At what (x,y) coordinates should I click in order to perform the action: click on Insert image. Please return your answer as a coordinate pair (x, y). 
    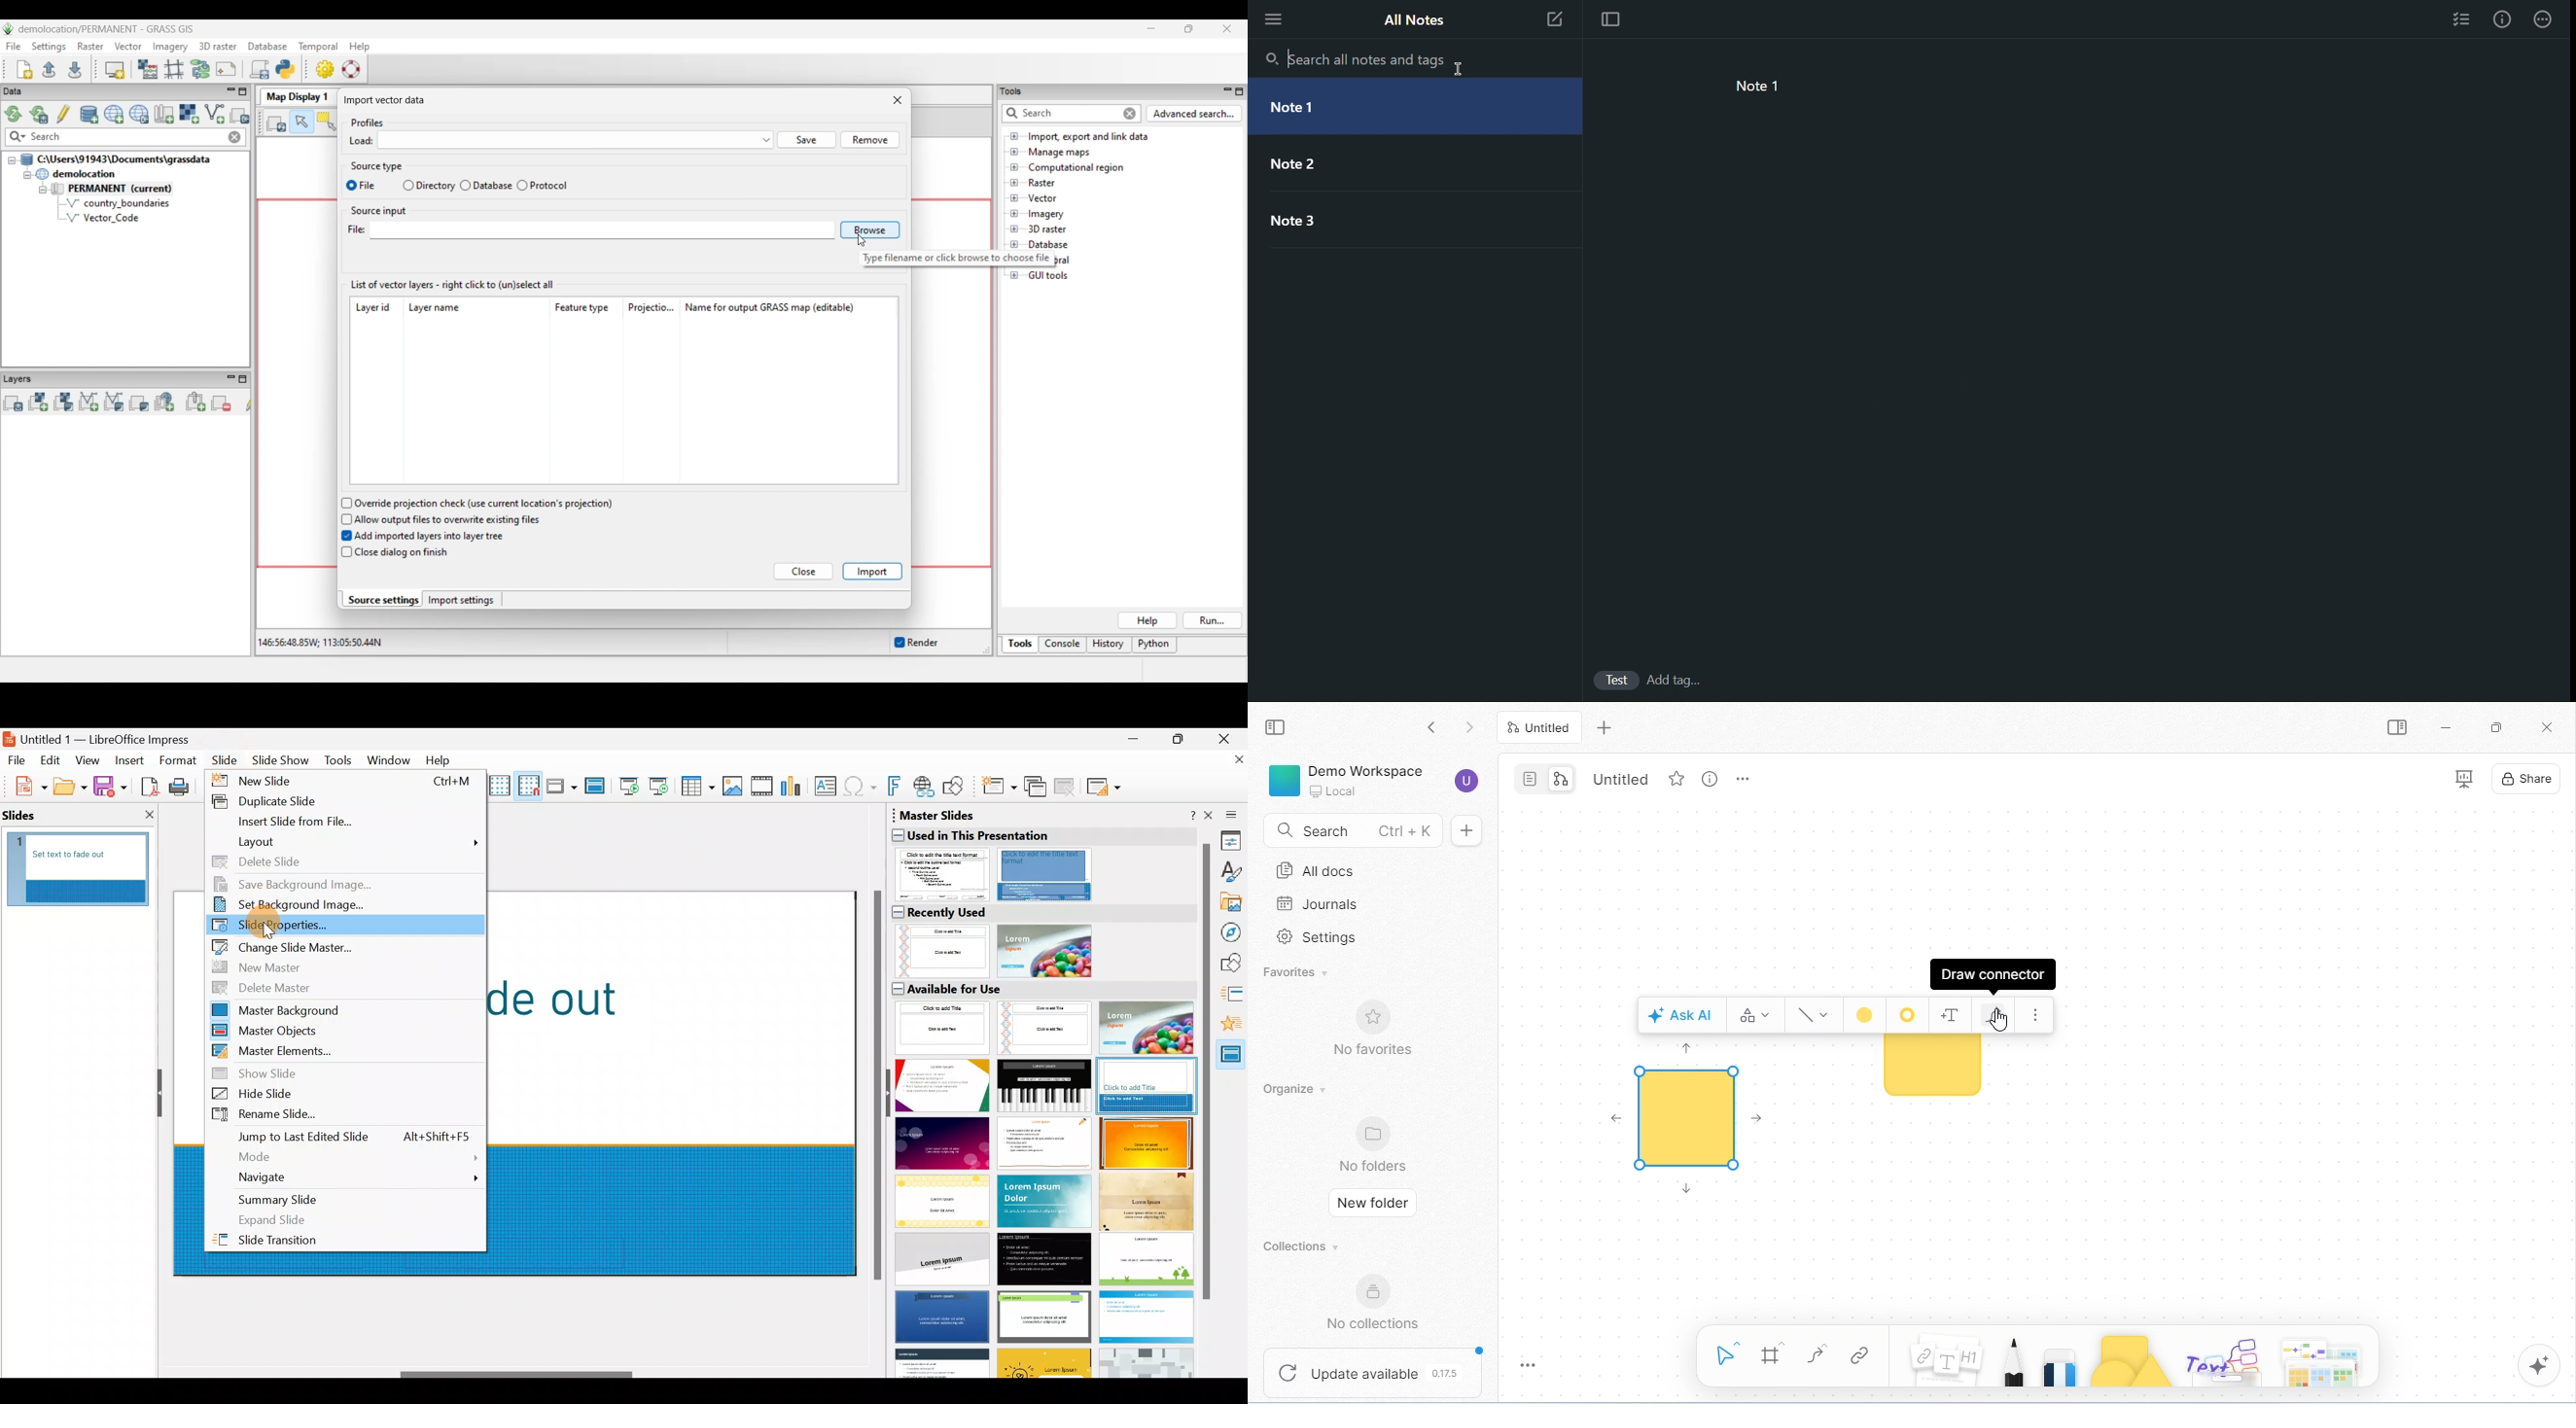
    Looking at the image, I should click on (735, 786).